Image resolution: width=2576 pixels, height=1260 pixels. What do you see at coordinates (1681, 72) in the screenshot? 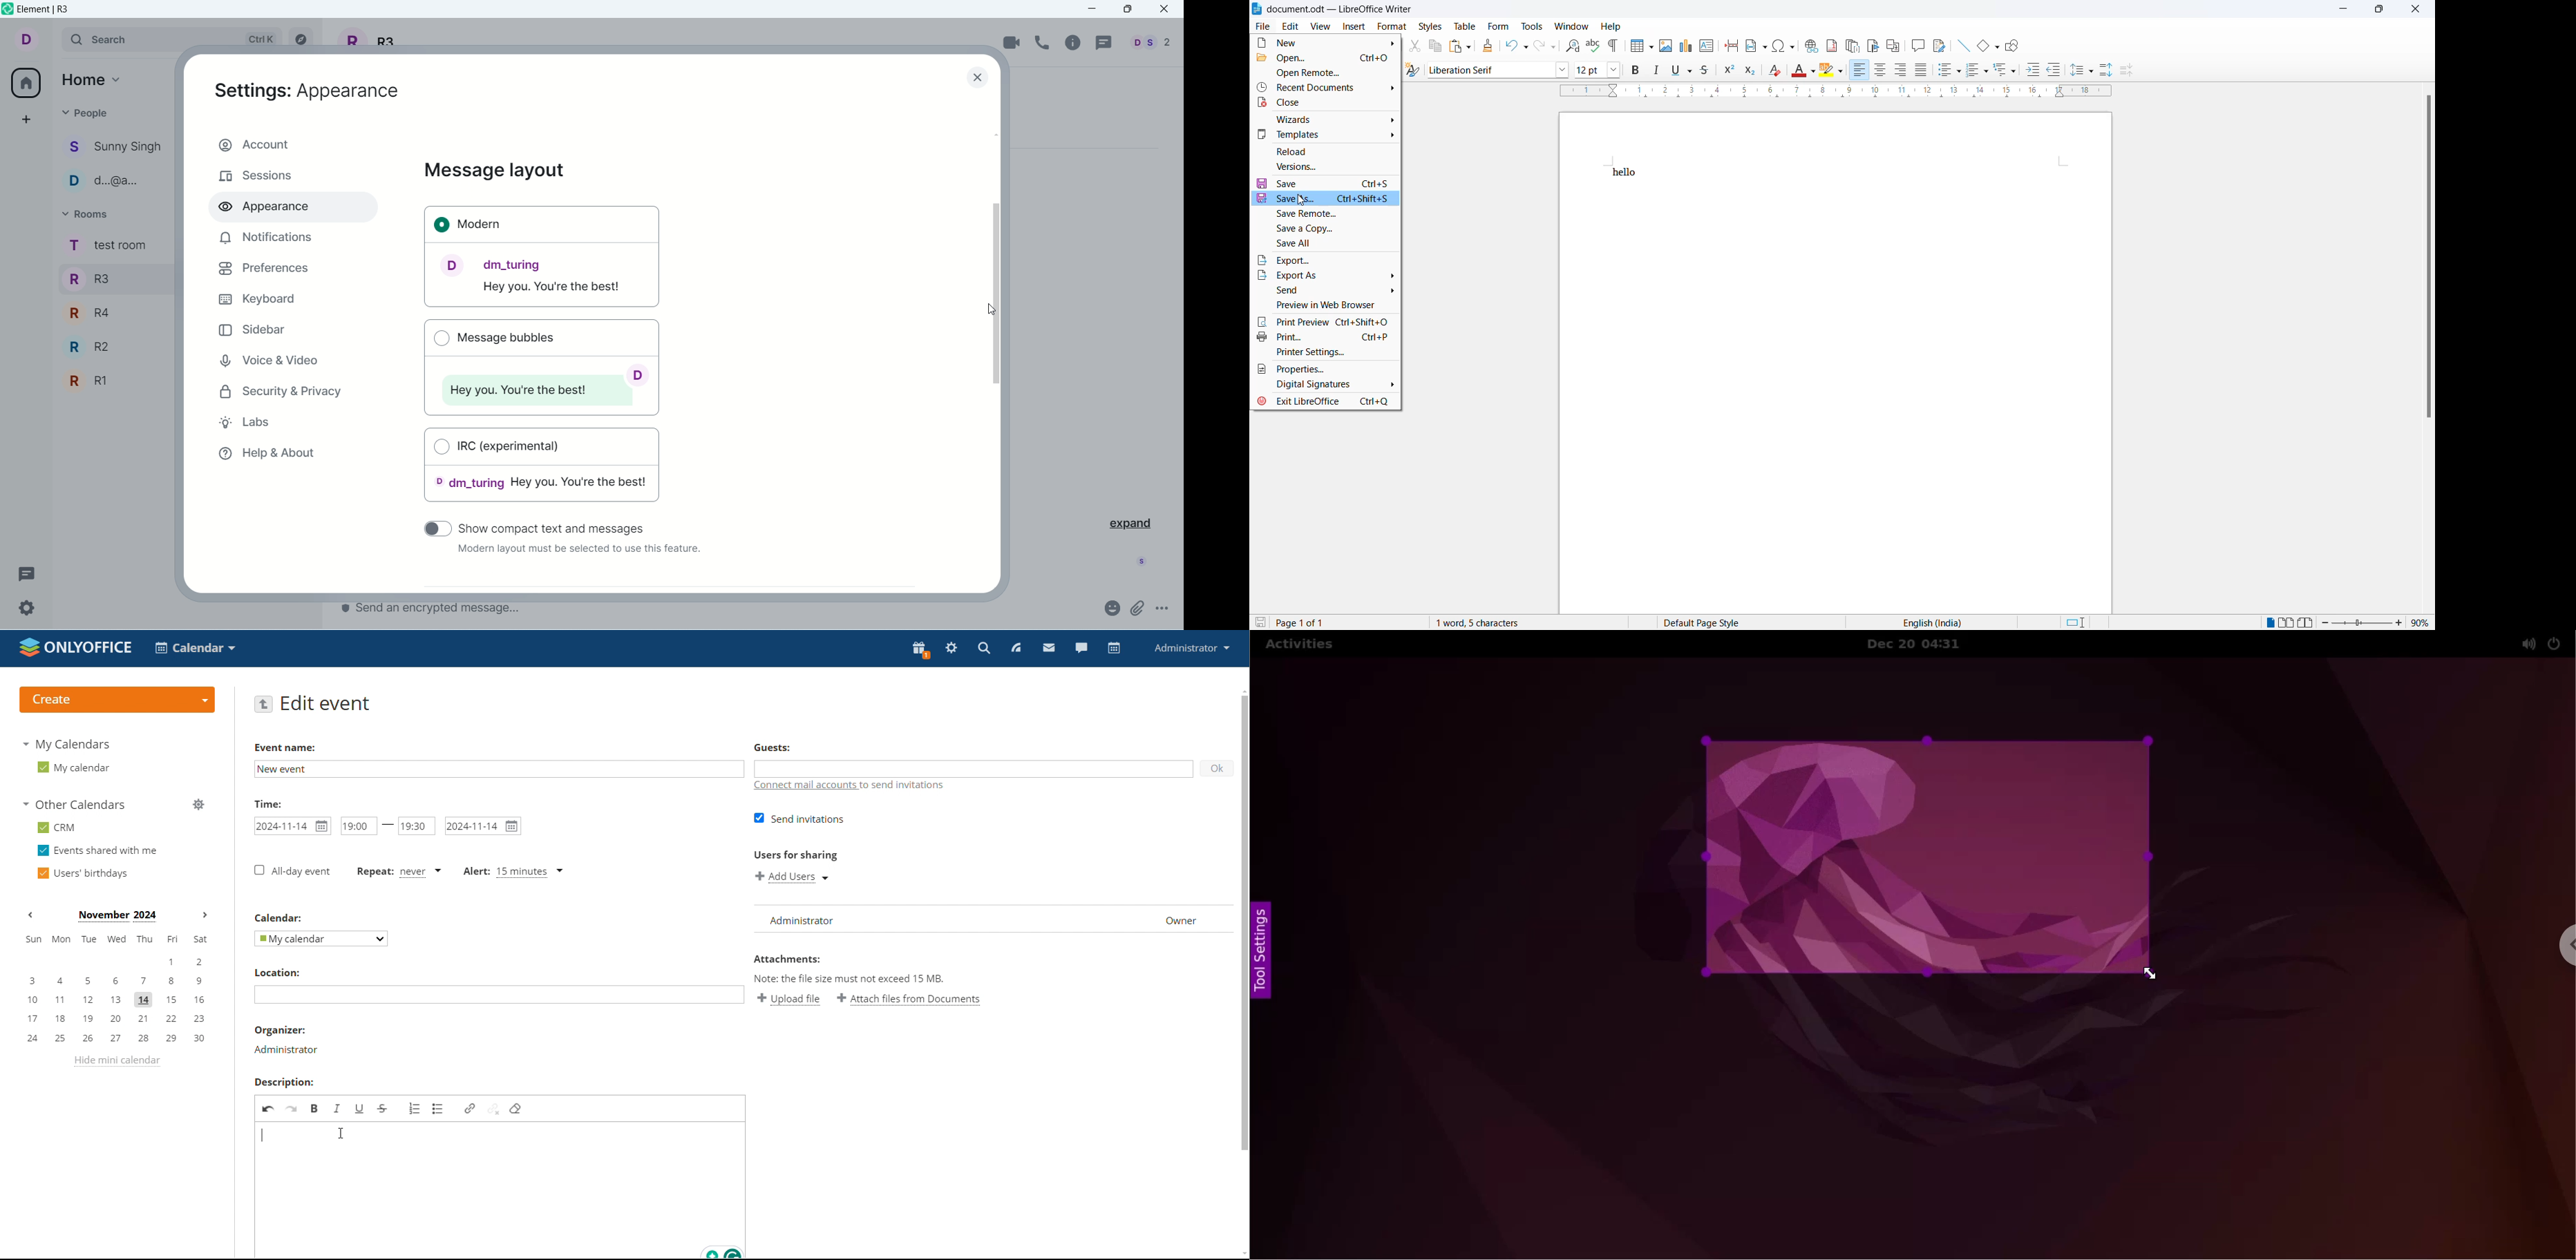
I see `Underline` at bounding box center [1681, 72].